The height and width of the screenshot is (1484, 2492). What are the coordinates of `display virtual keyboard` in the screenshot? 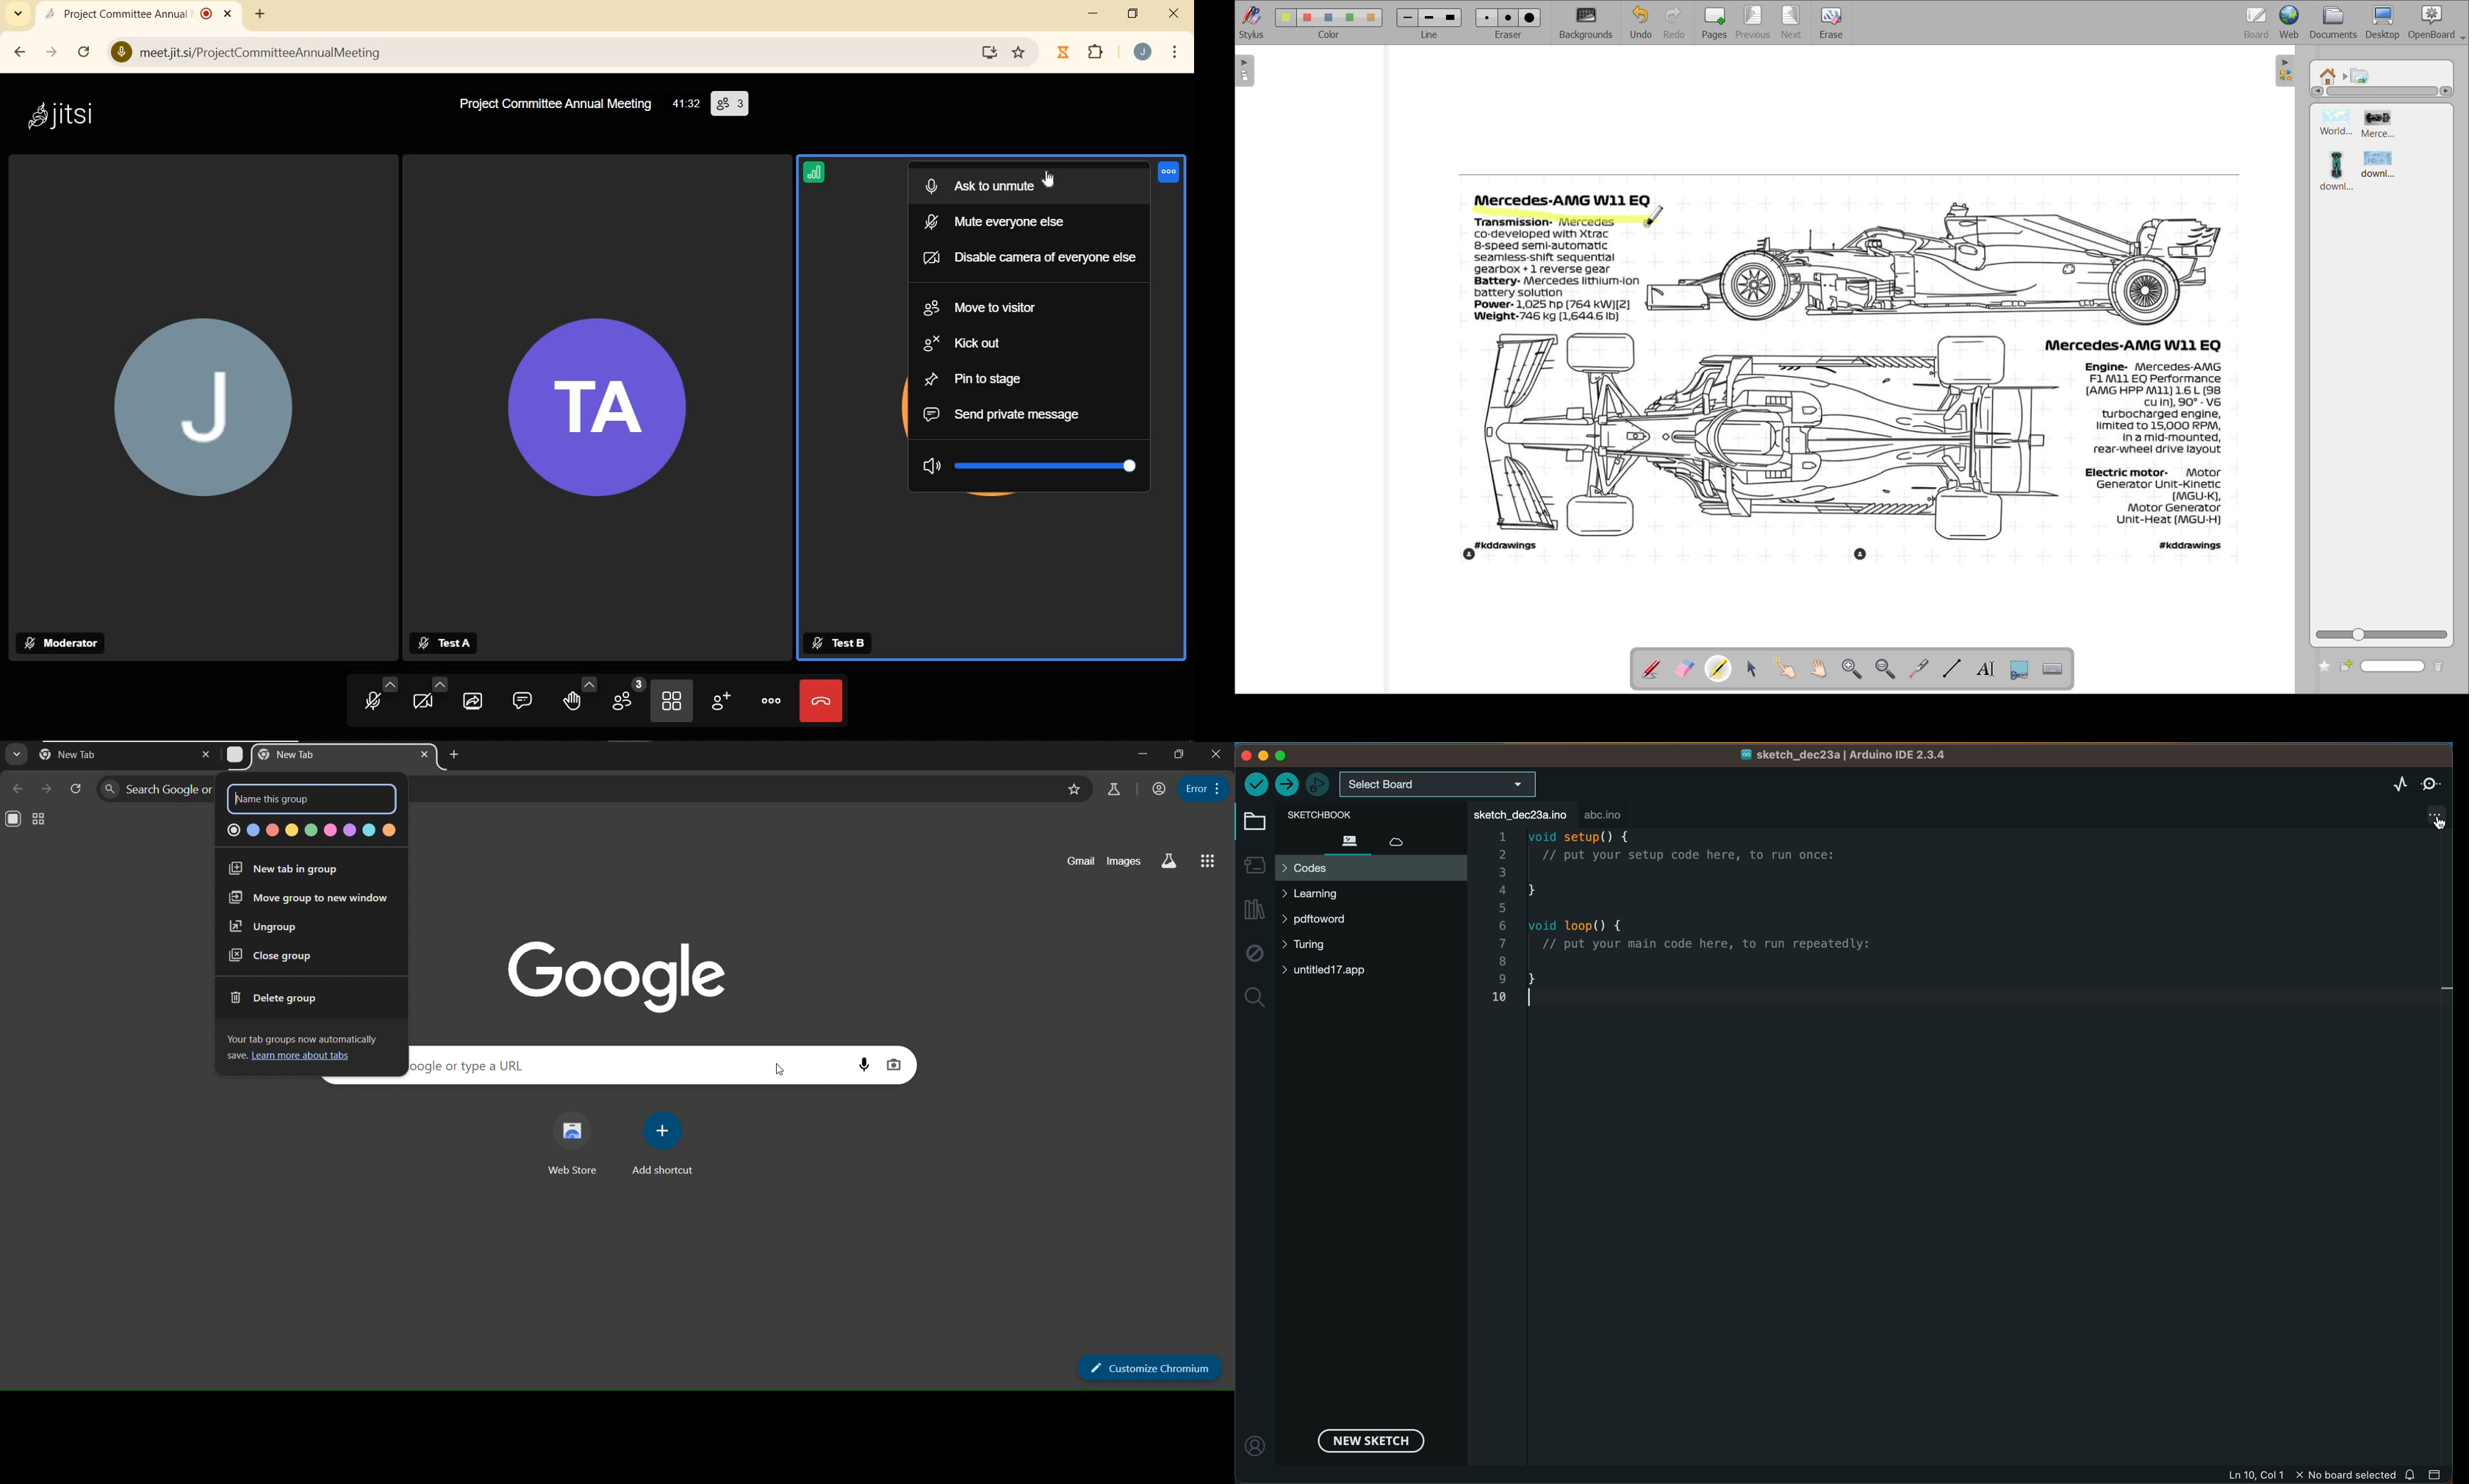 It's located at (2054, 670).